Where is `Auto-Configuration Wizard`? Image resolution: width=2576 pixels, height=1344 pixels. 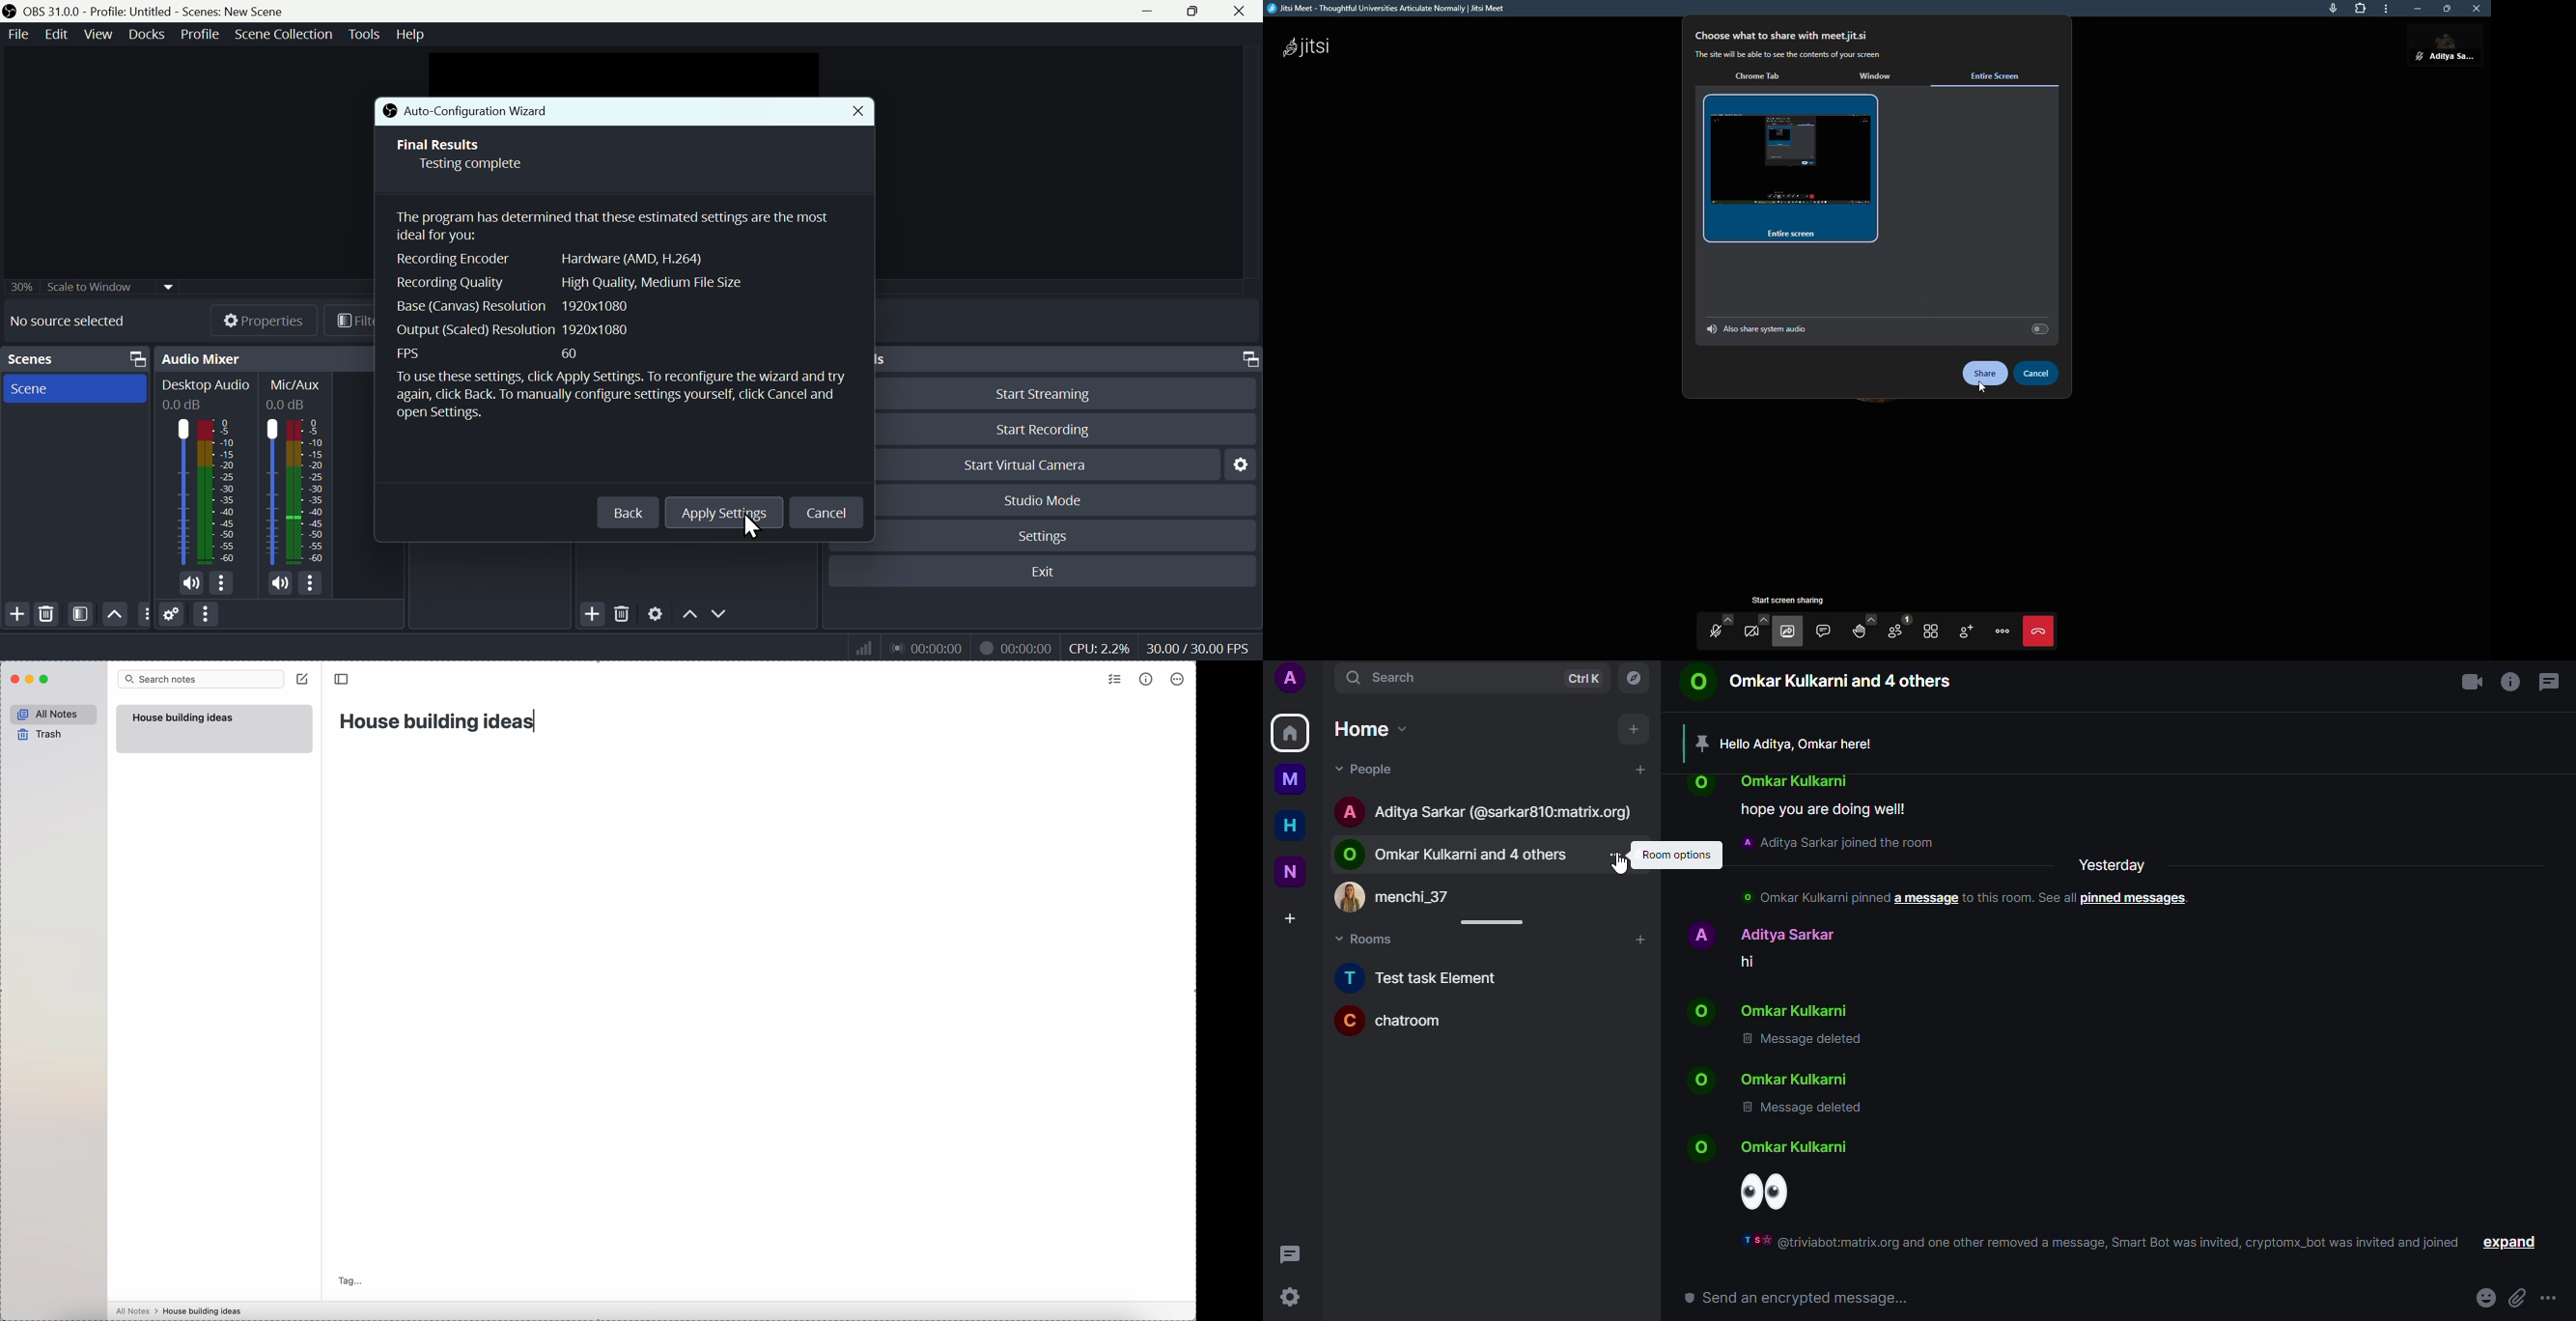 Auto-Configuration Wizard is located at coordinates (502, 112).